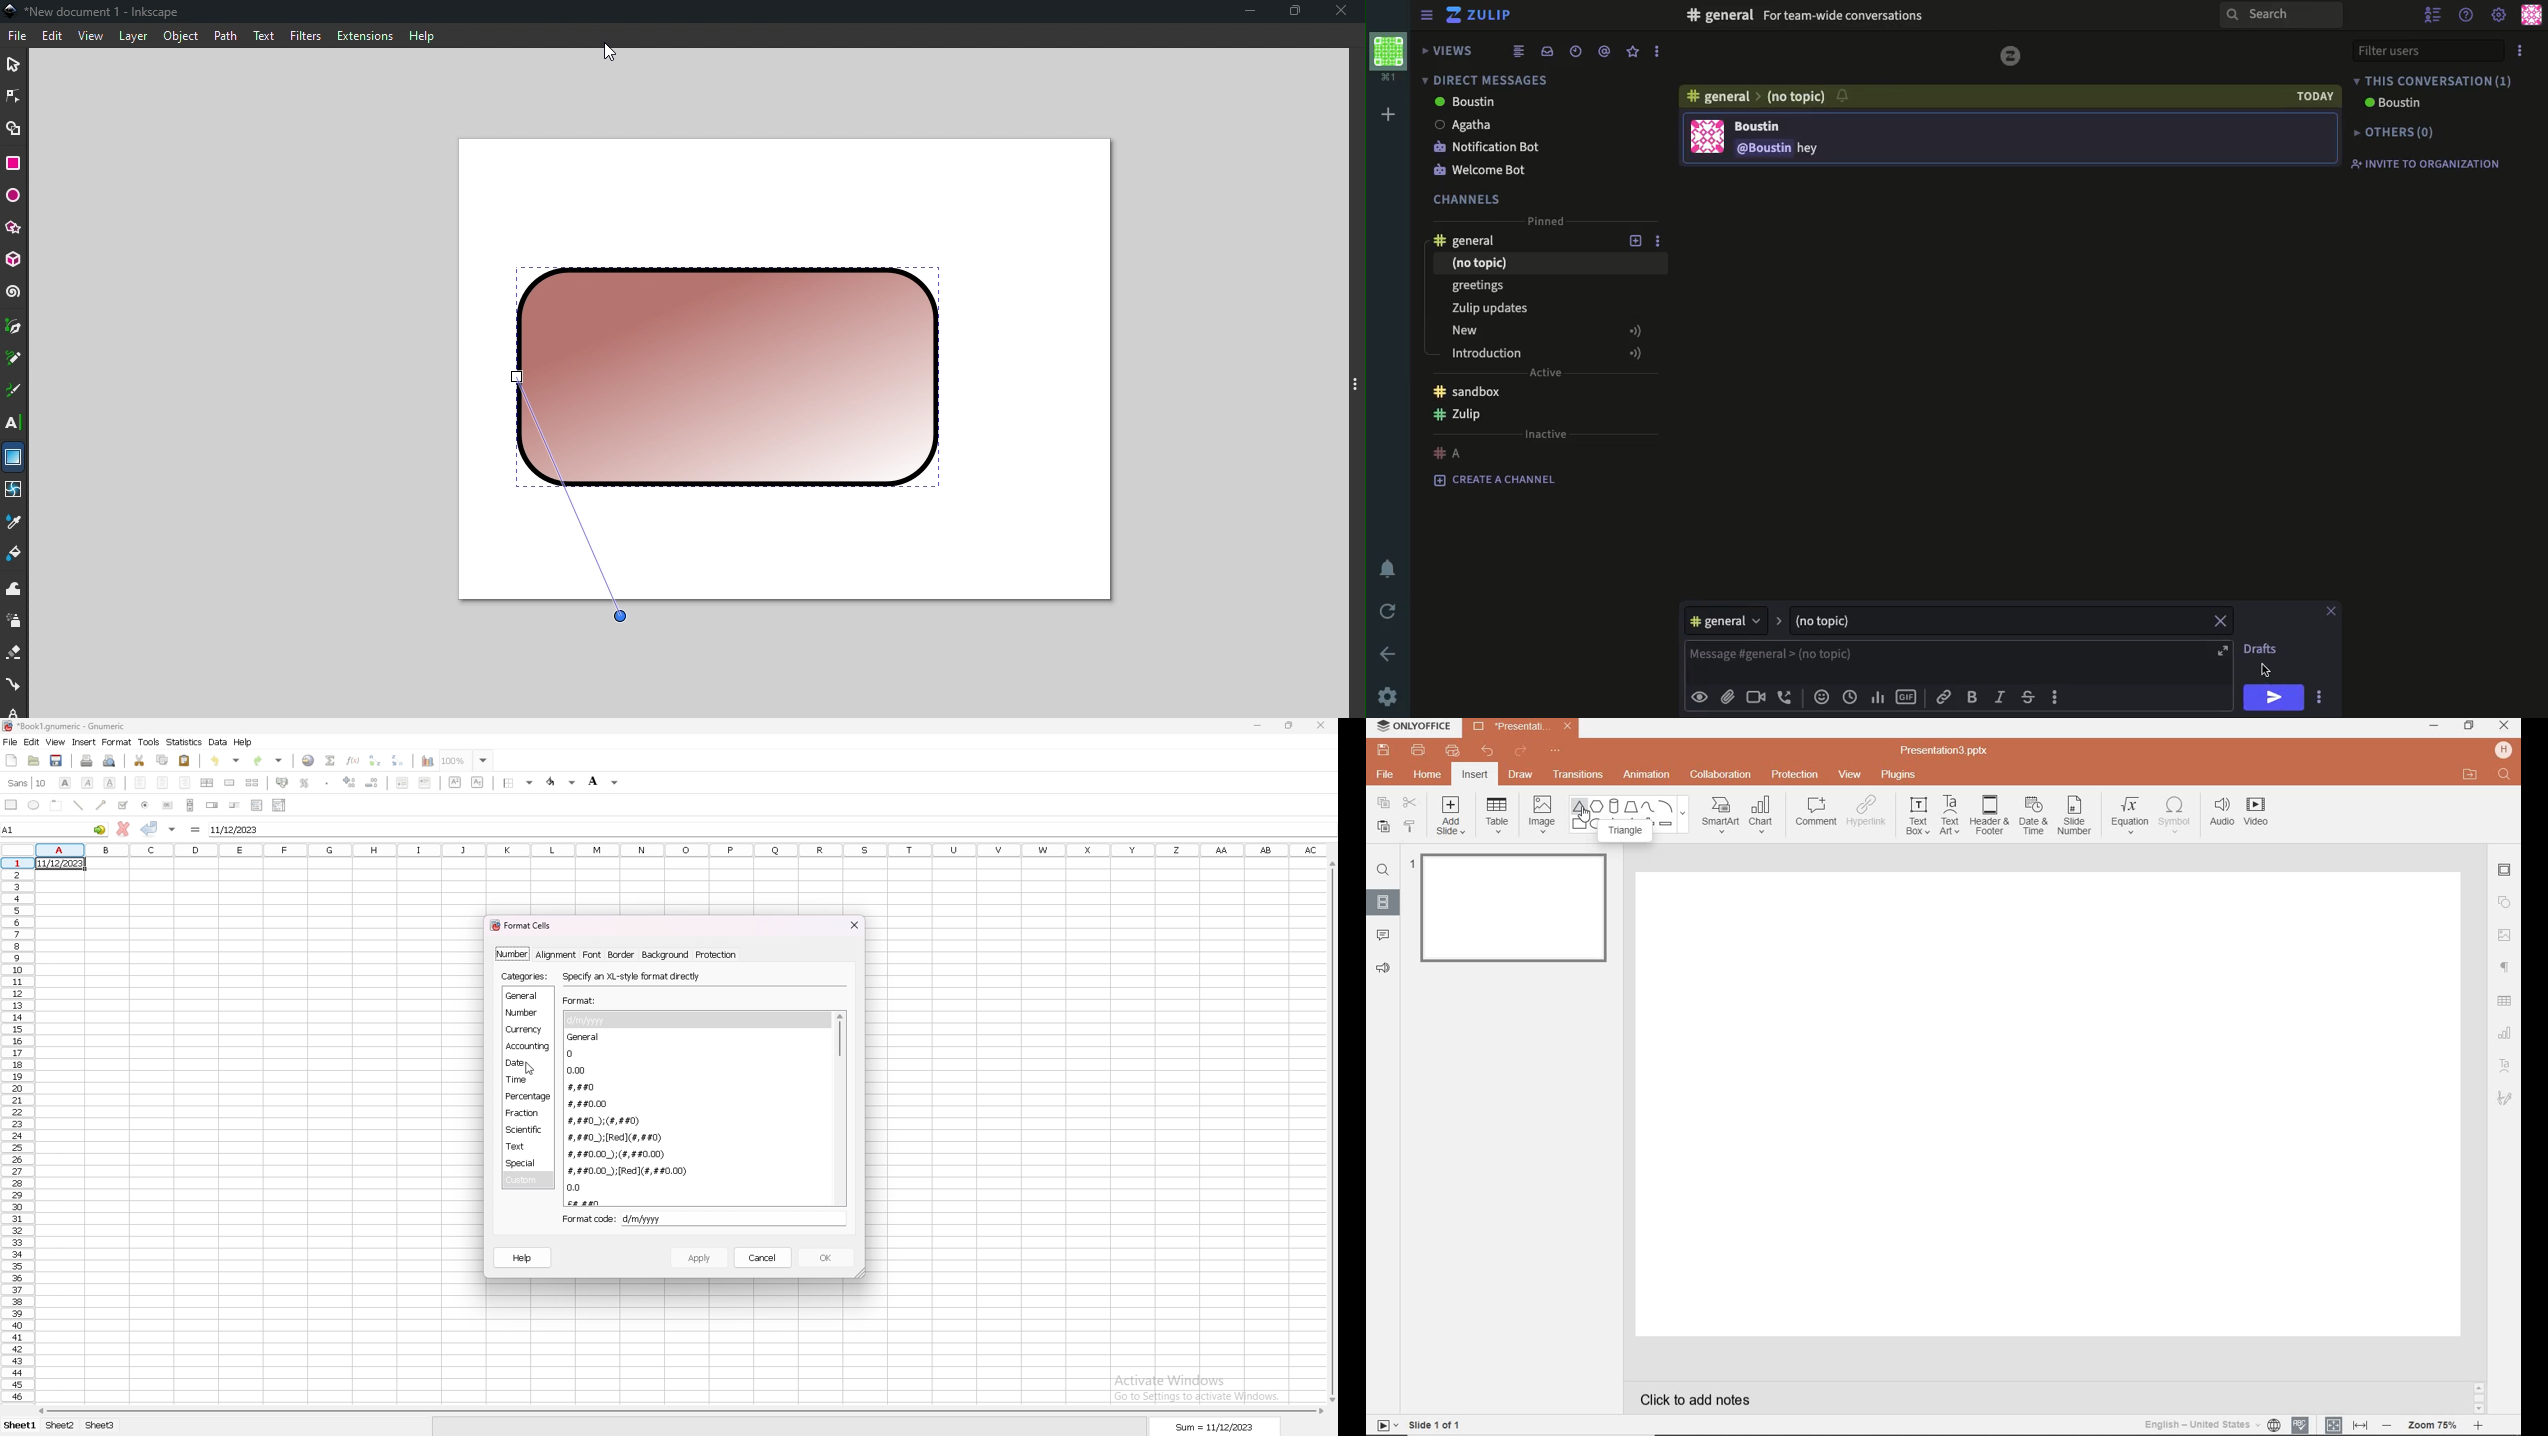 The width and height of the screenshot is (2548, 1456). I want to click on formula, so click(195, 830).